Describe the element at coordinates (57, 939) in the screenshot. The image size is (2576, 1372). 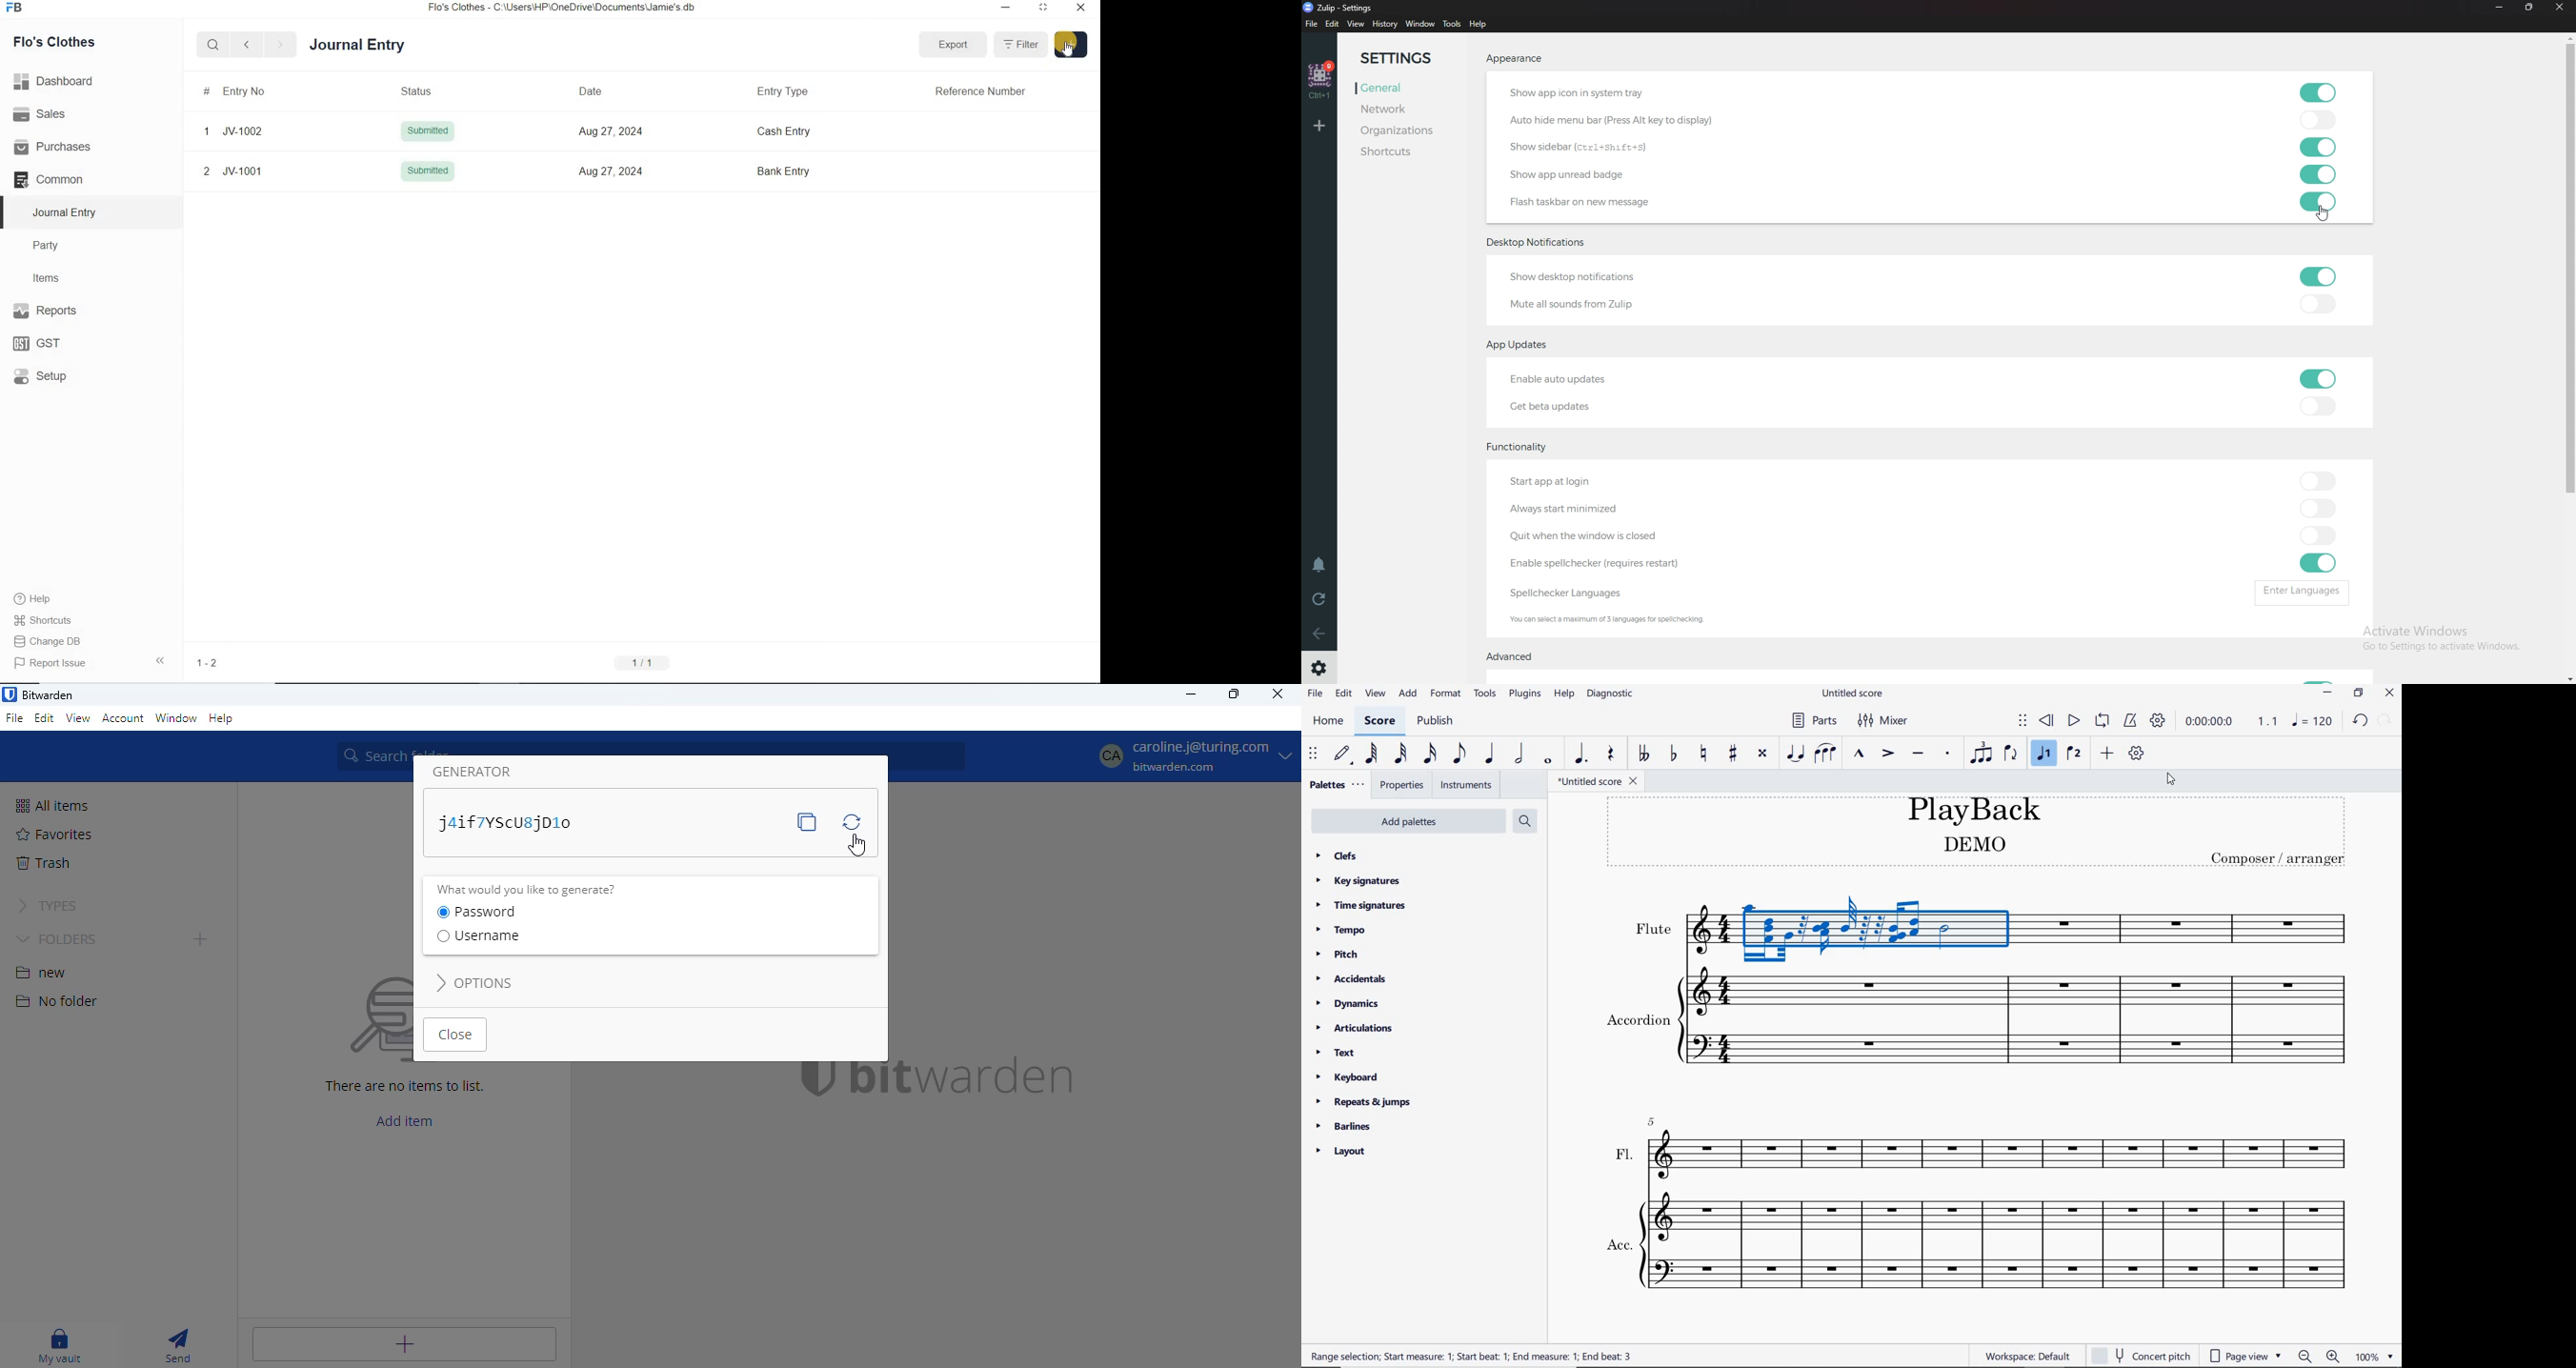
I see `folders` at that location.